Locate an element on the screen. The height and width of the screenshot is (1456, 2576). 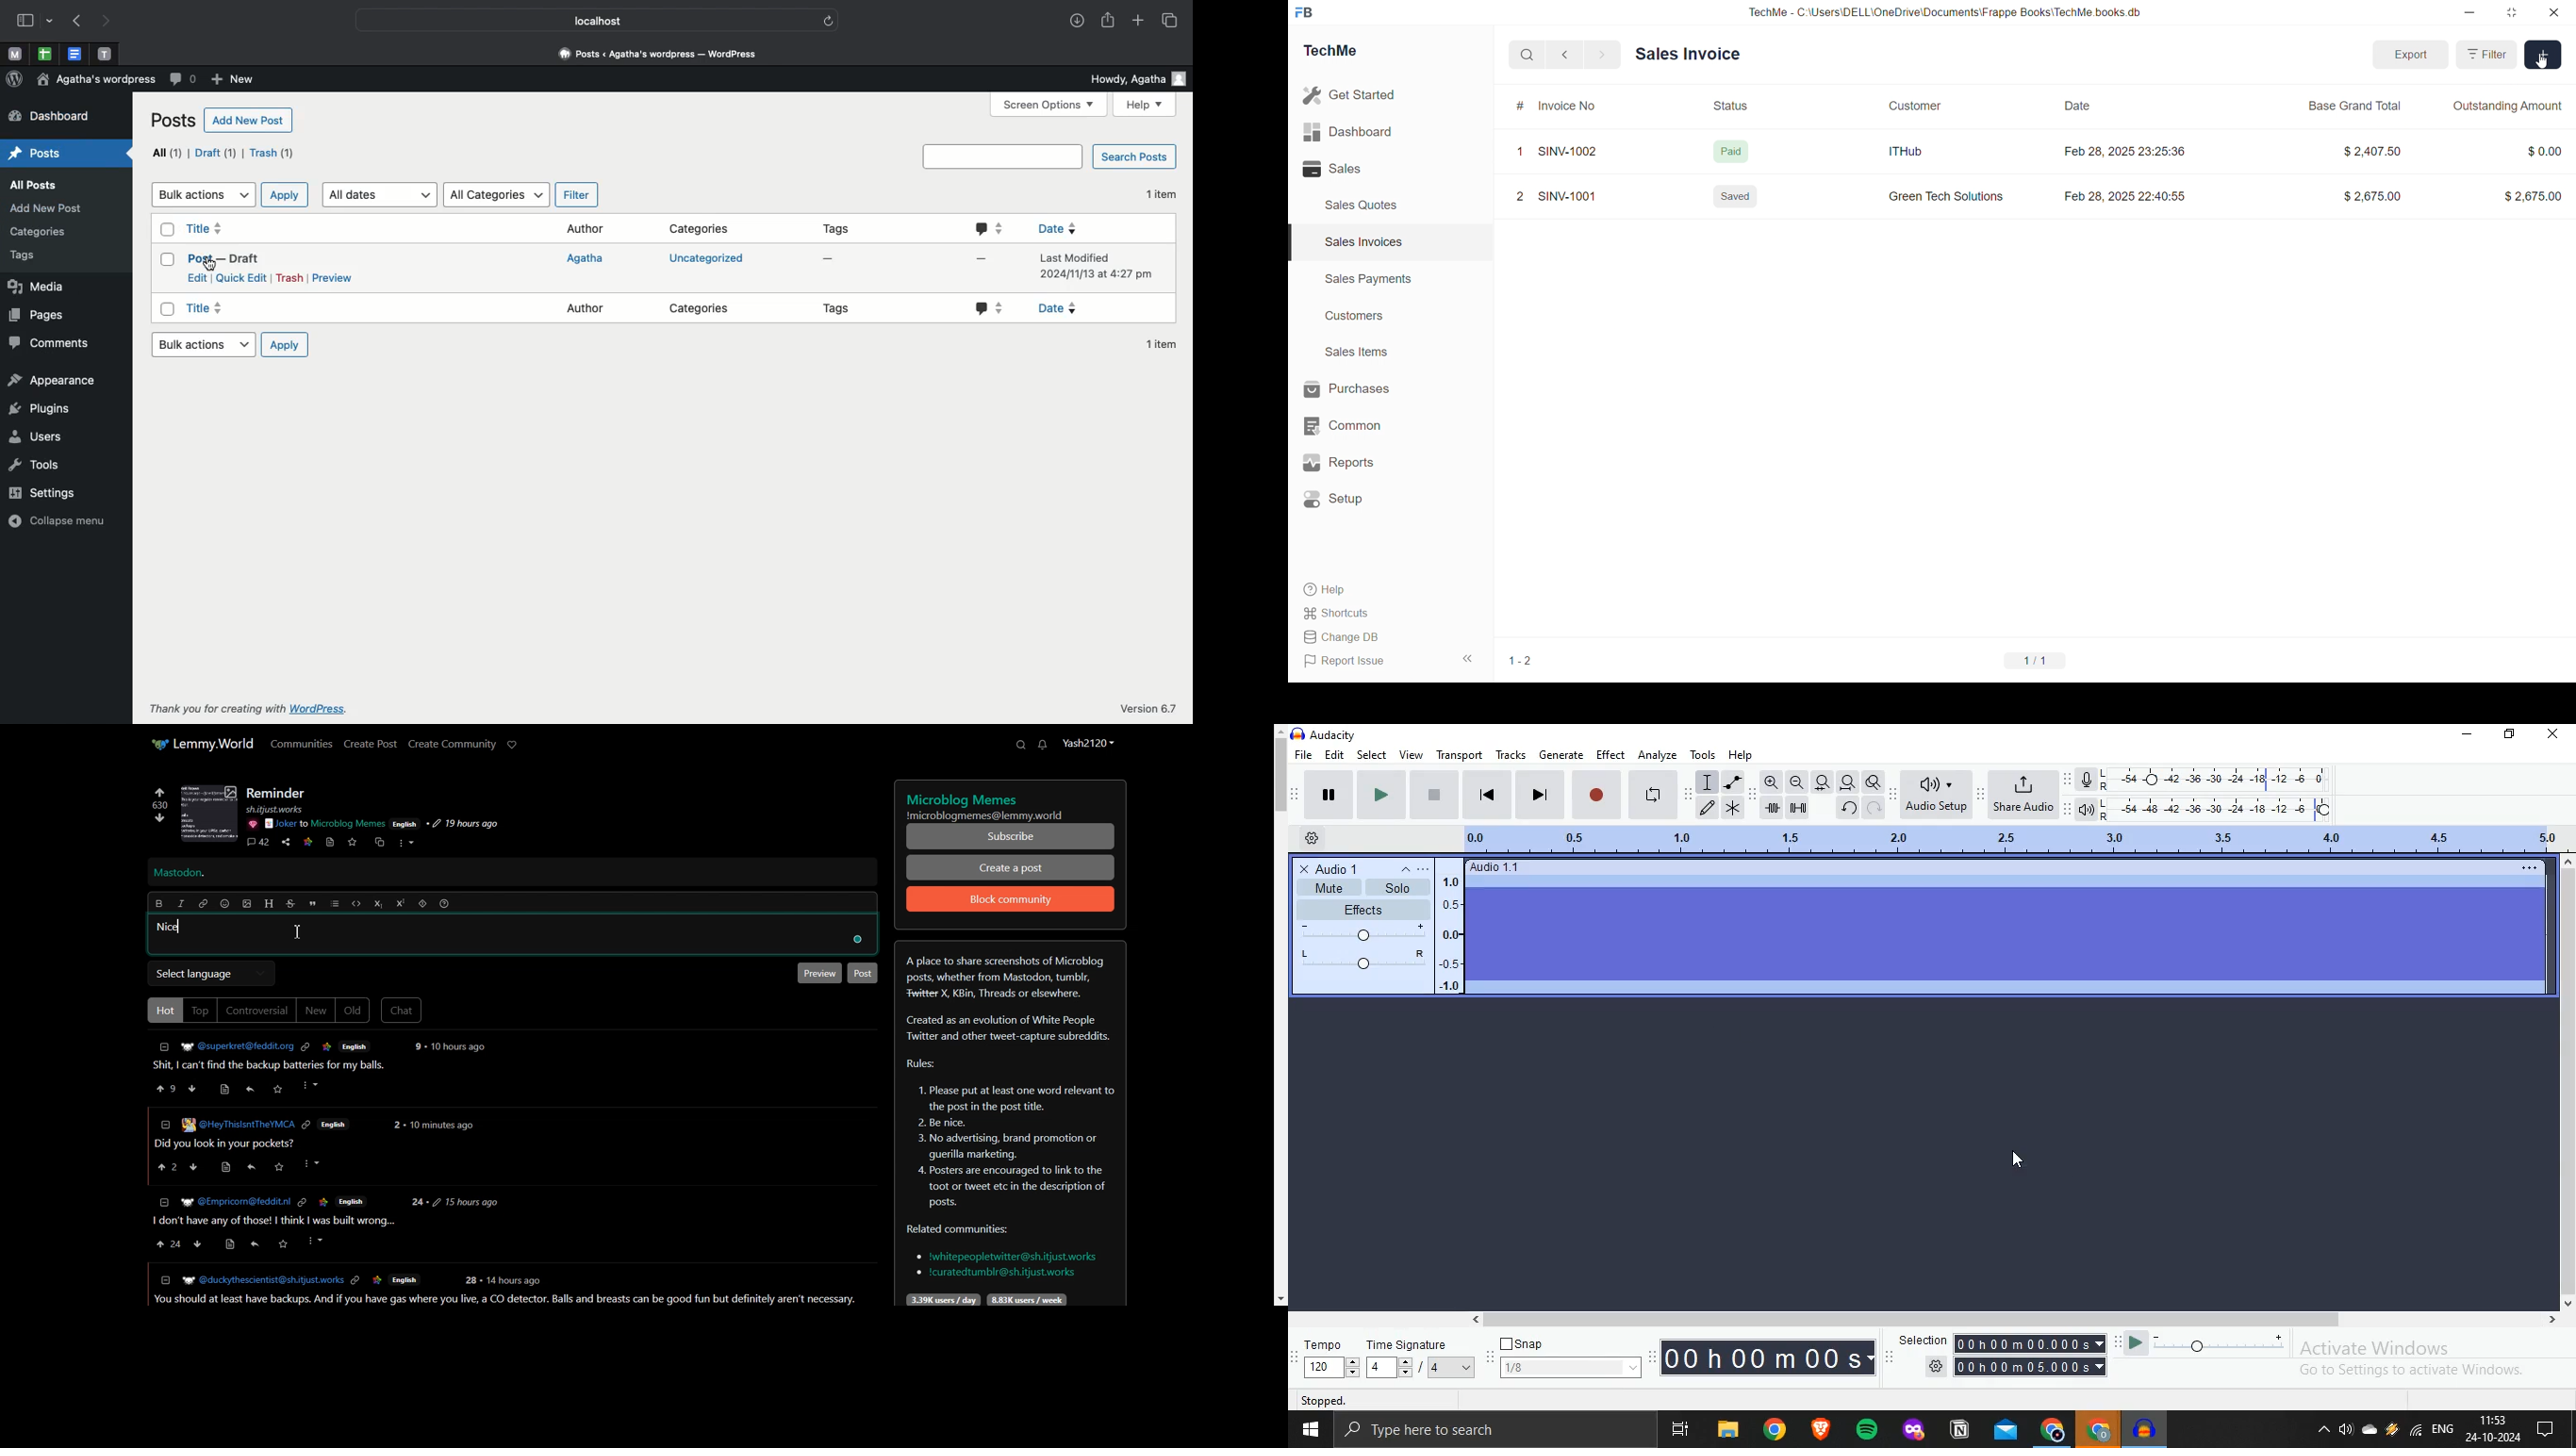
 is located at coordinates (323, 1202).